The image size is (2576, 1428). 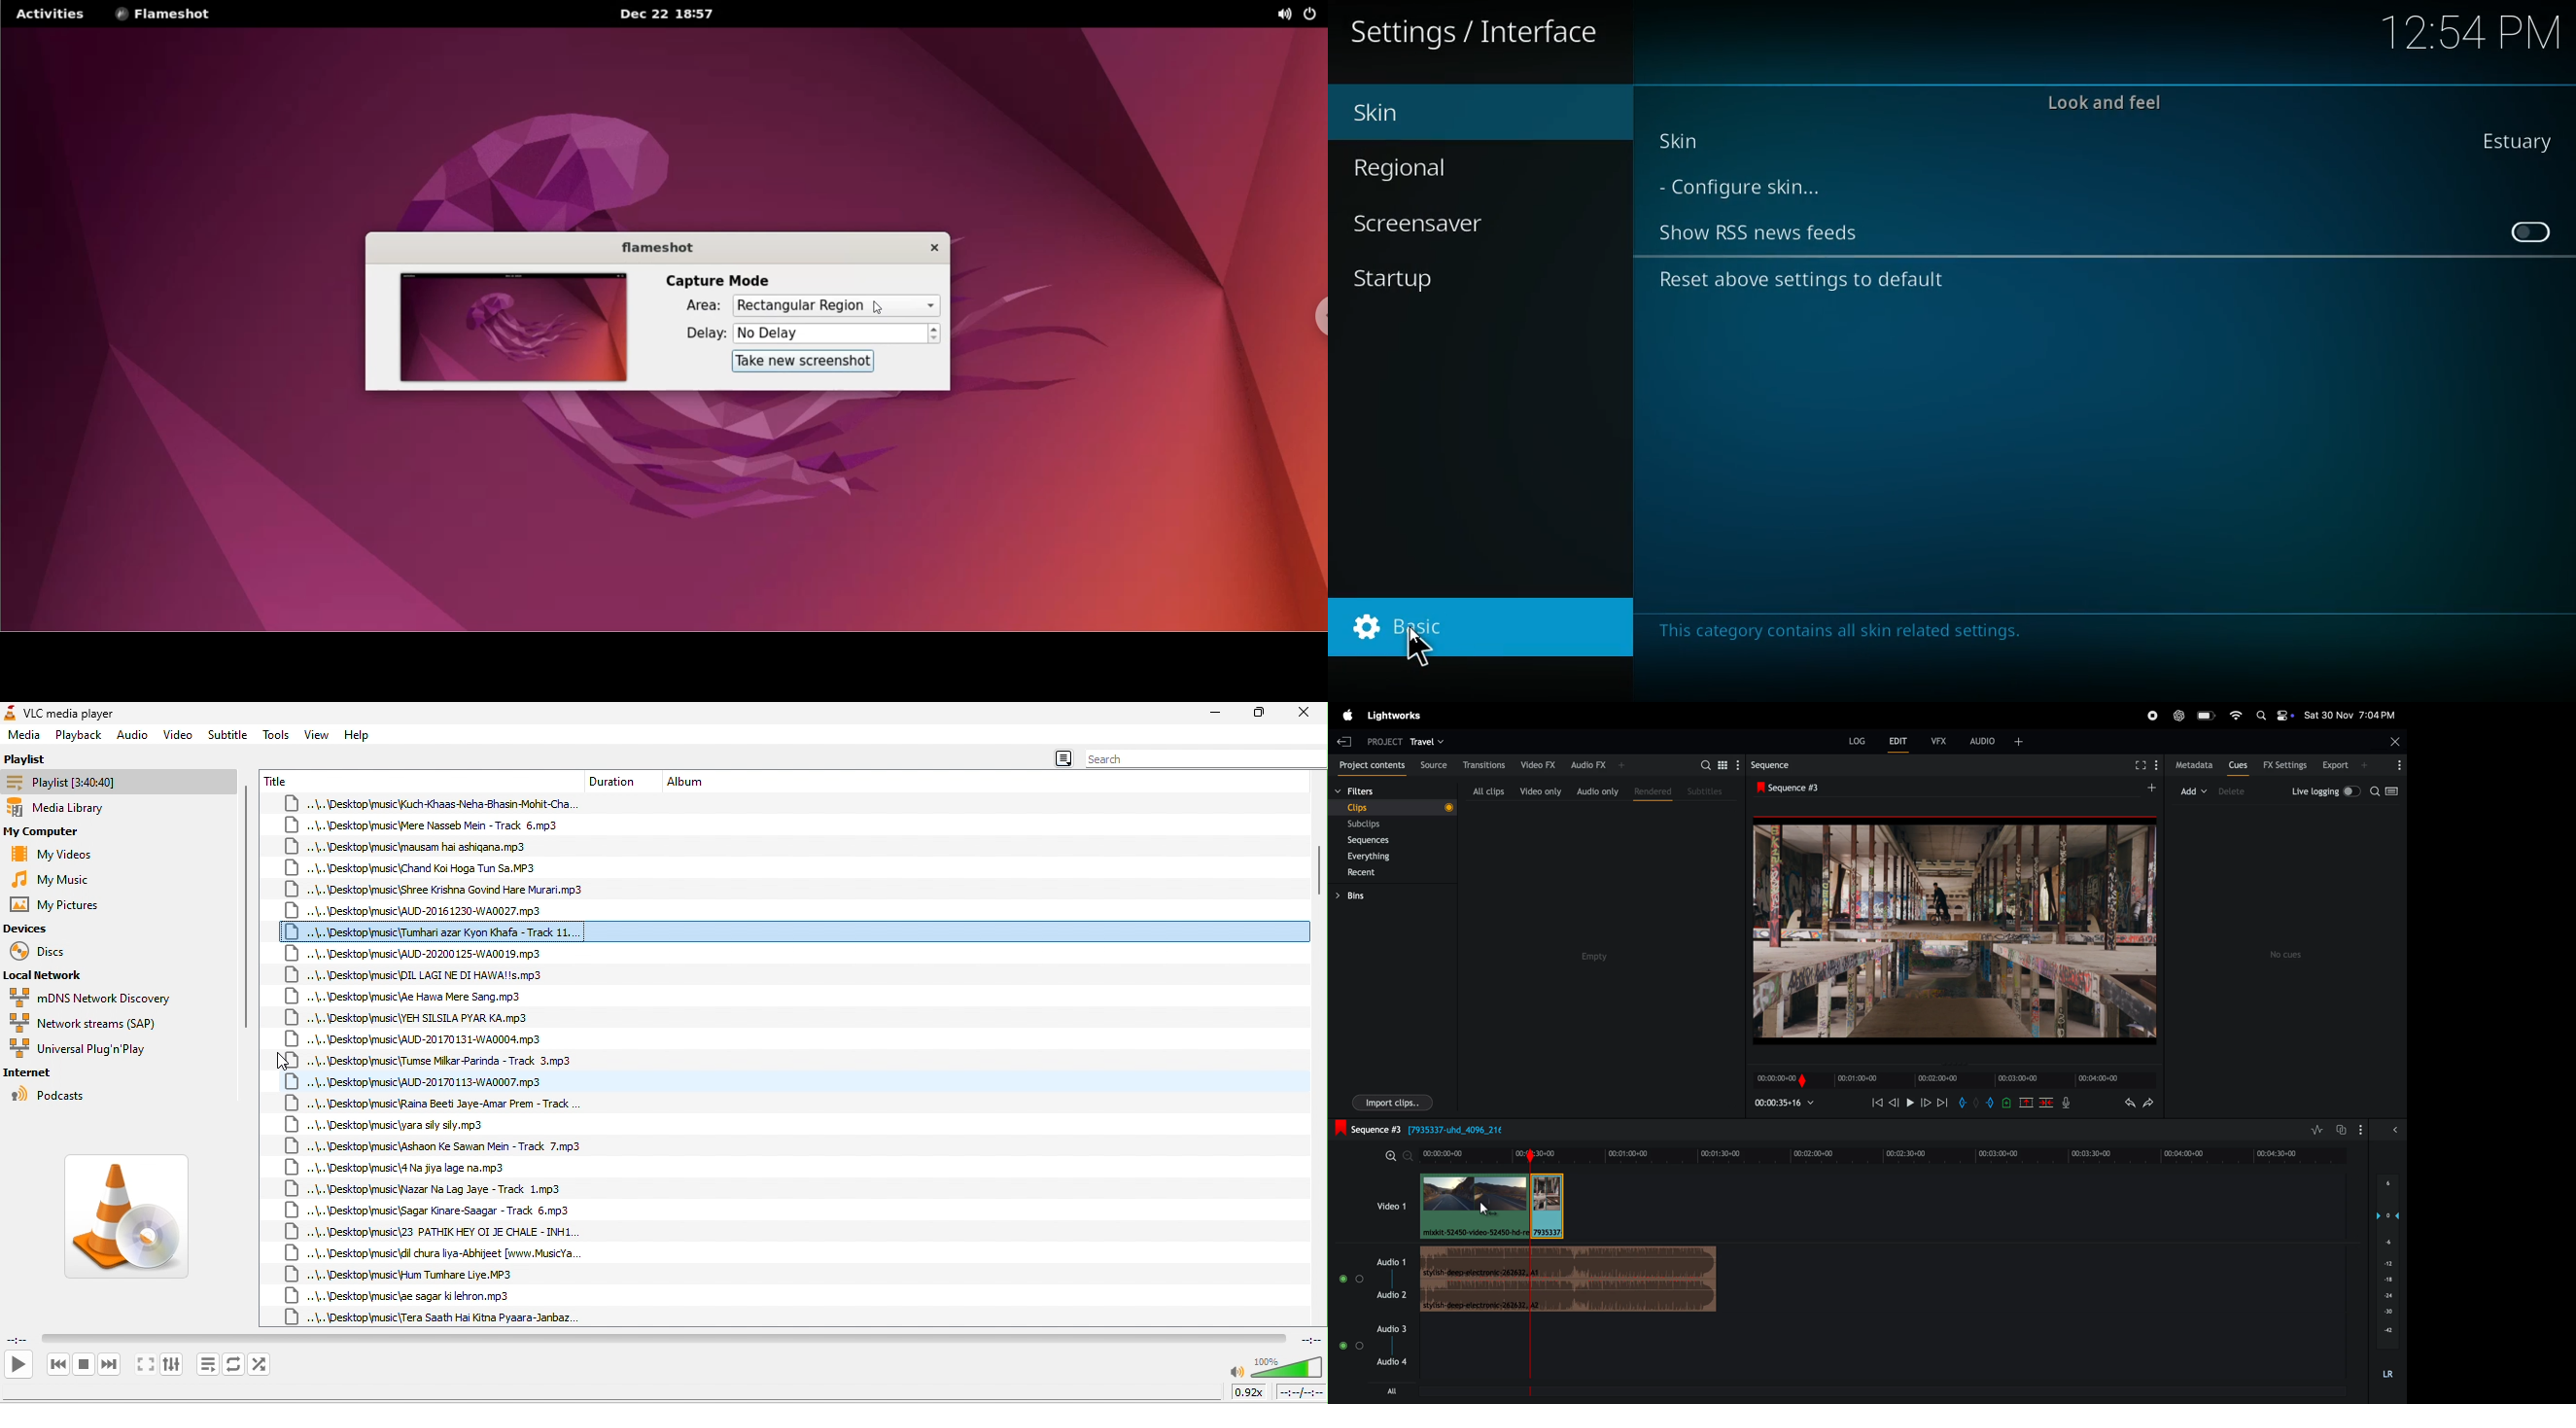 What do you see at coordinates (246, 905) in the screenshot?
I see `vertical scroll bar` at bounding box center [246, 905].